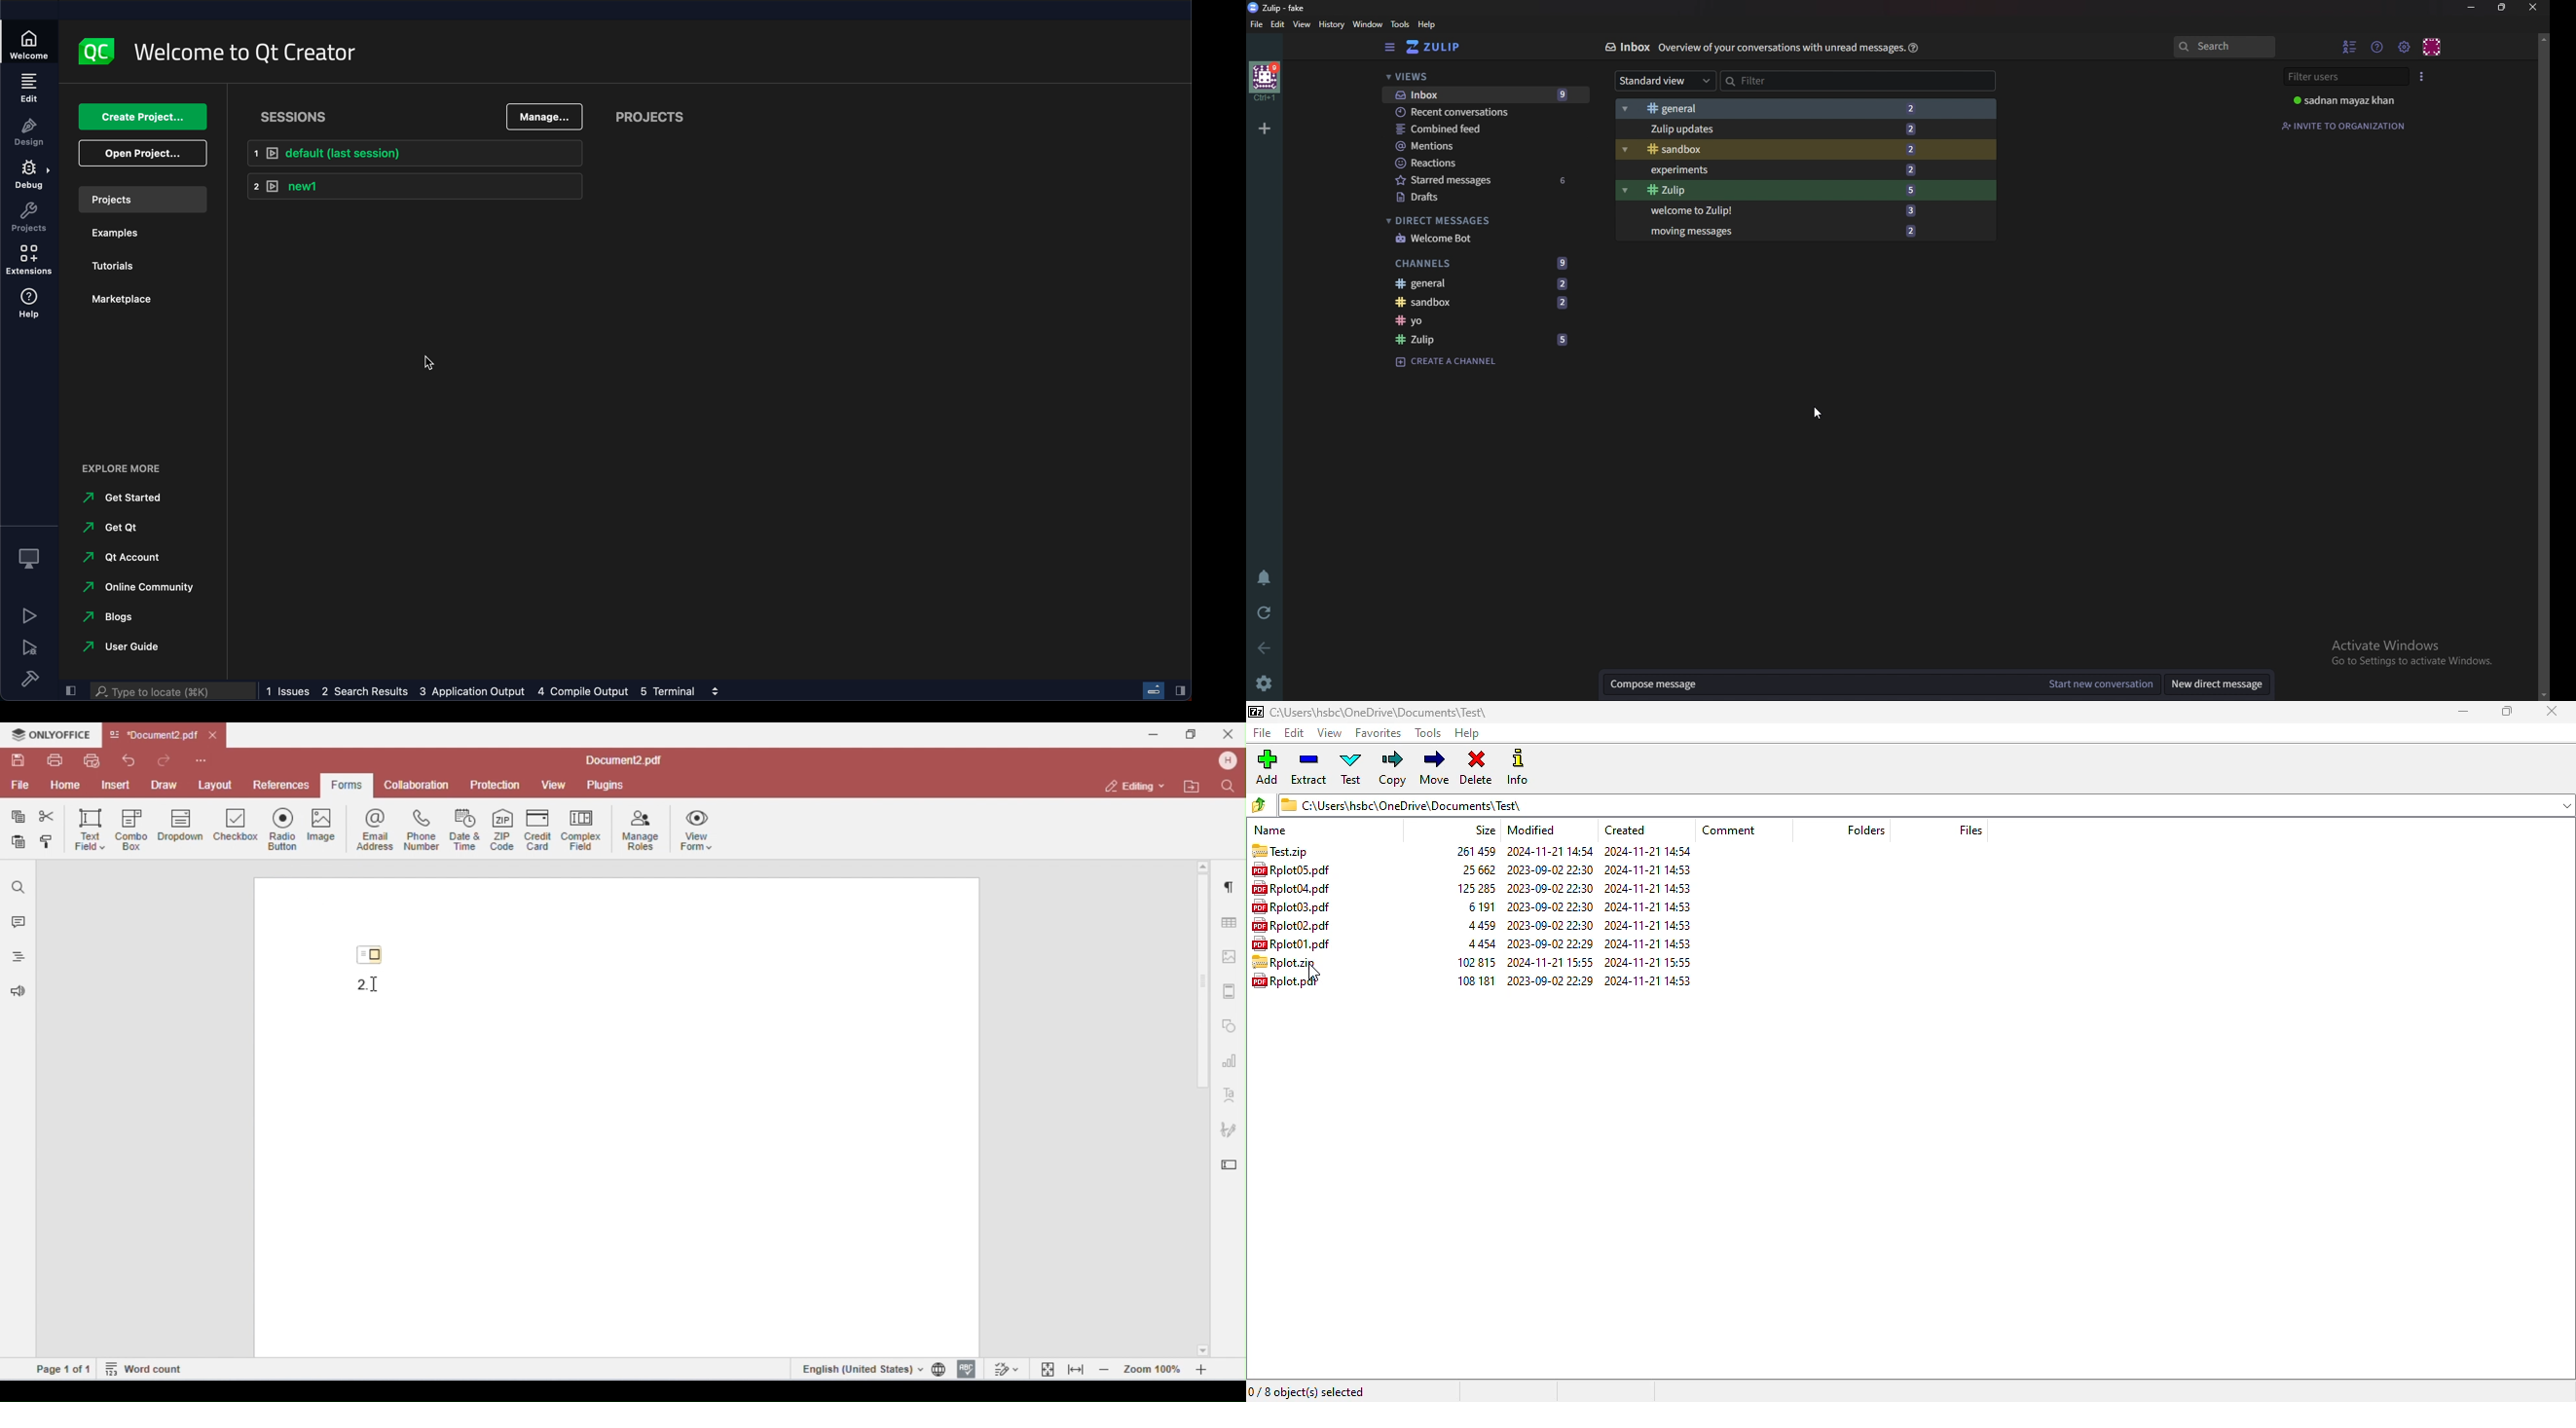 The height and width of the screenshot is (1428, 2576). Describe the element at coordinates (1819, 685) in the screenshot. I see `Compose message` at that location.